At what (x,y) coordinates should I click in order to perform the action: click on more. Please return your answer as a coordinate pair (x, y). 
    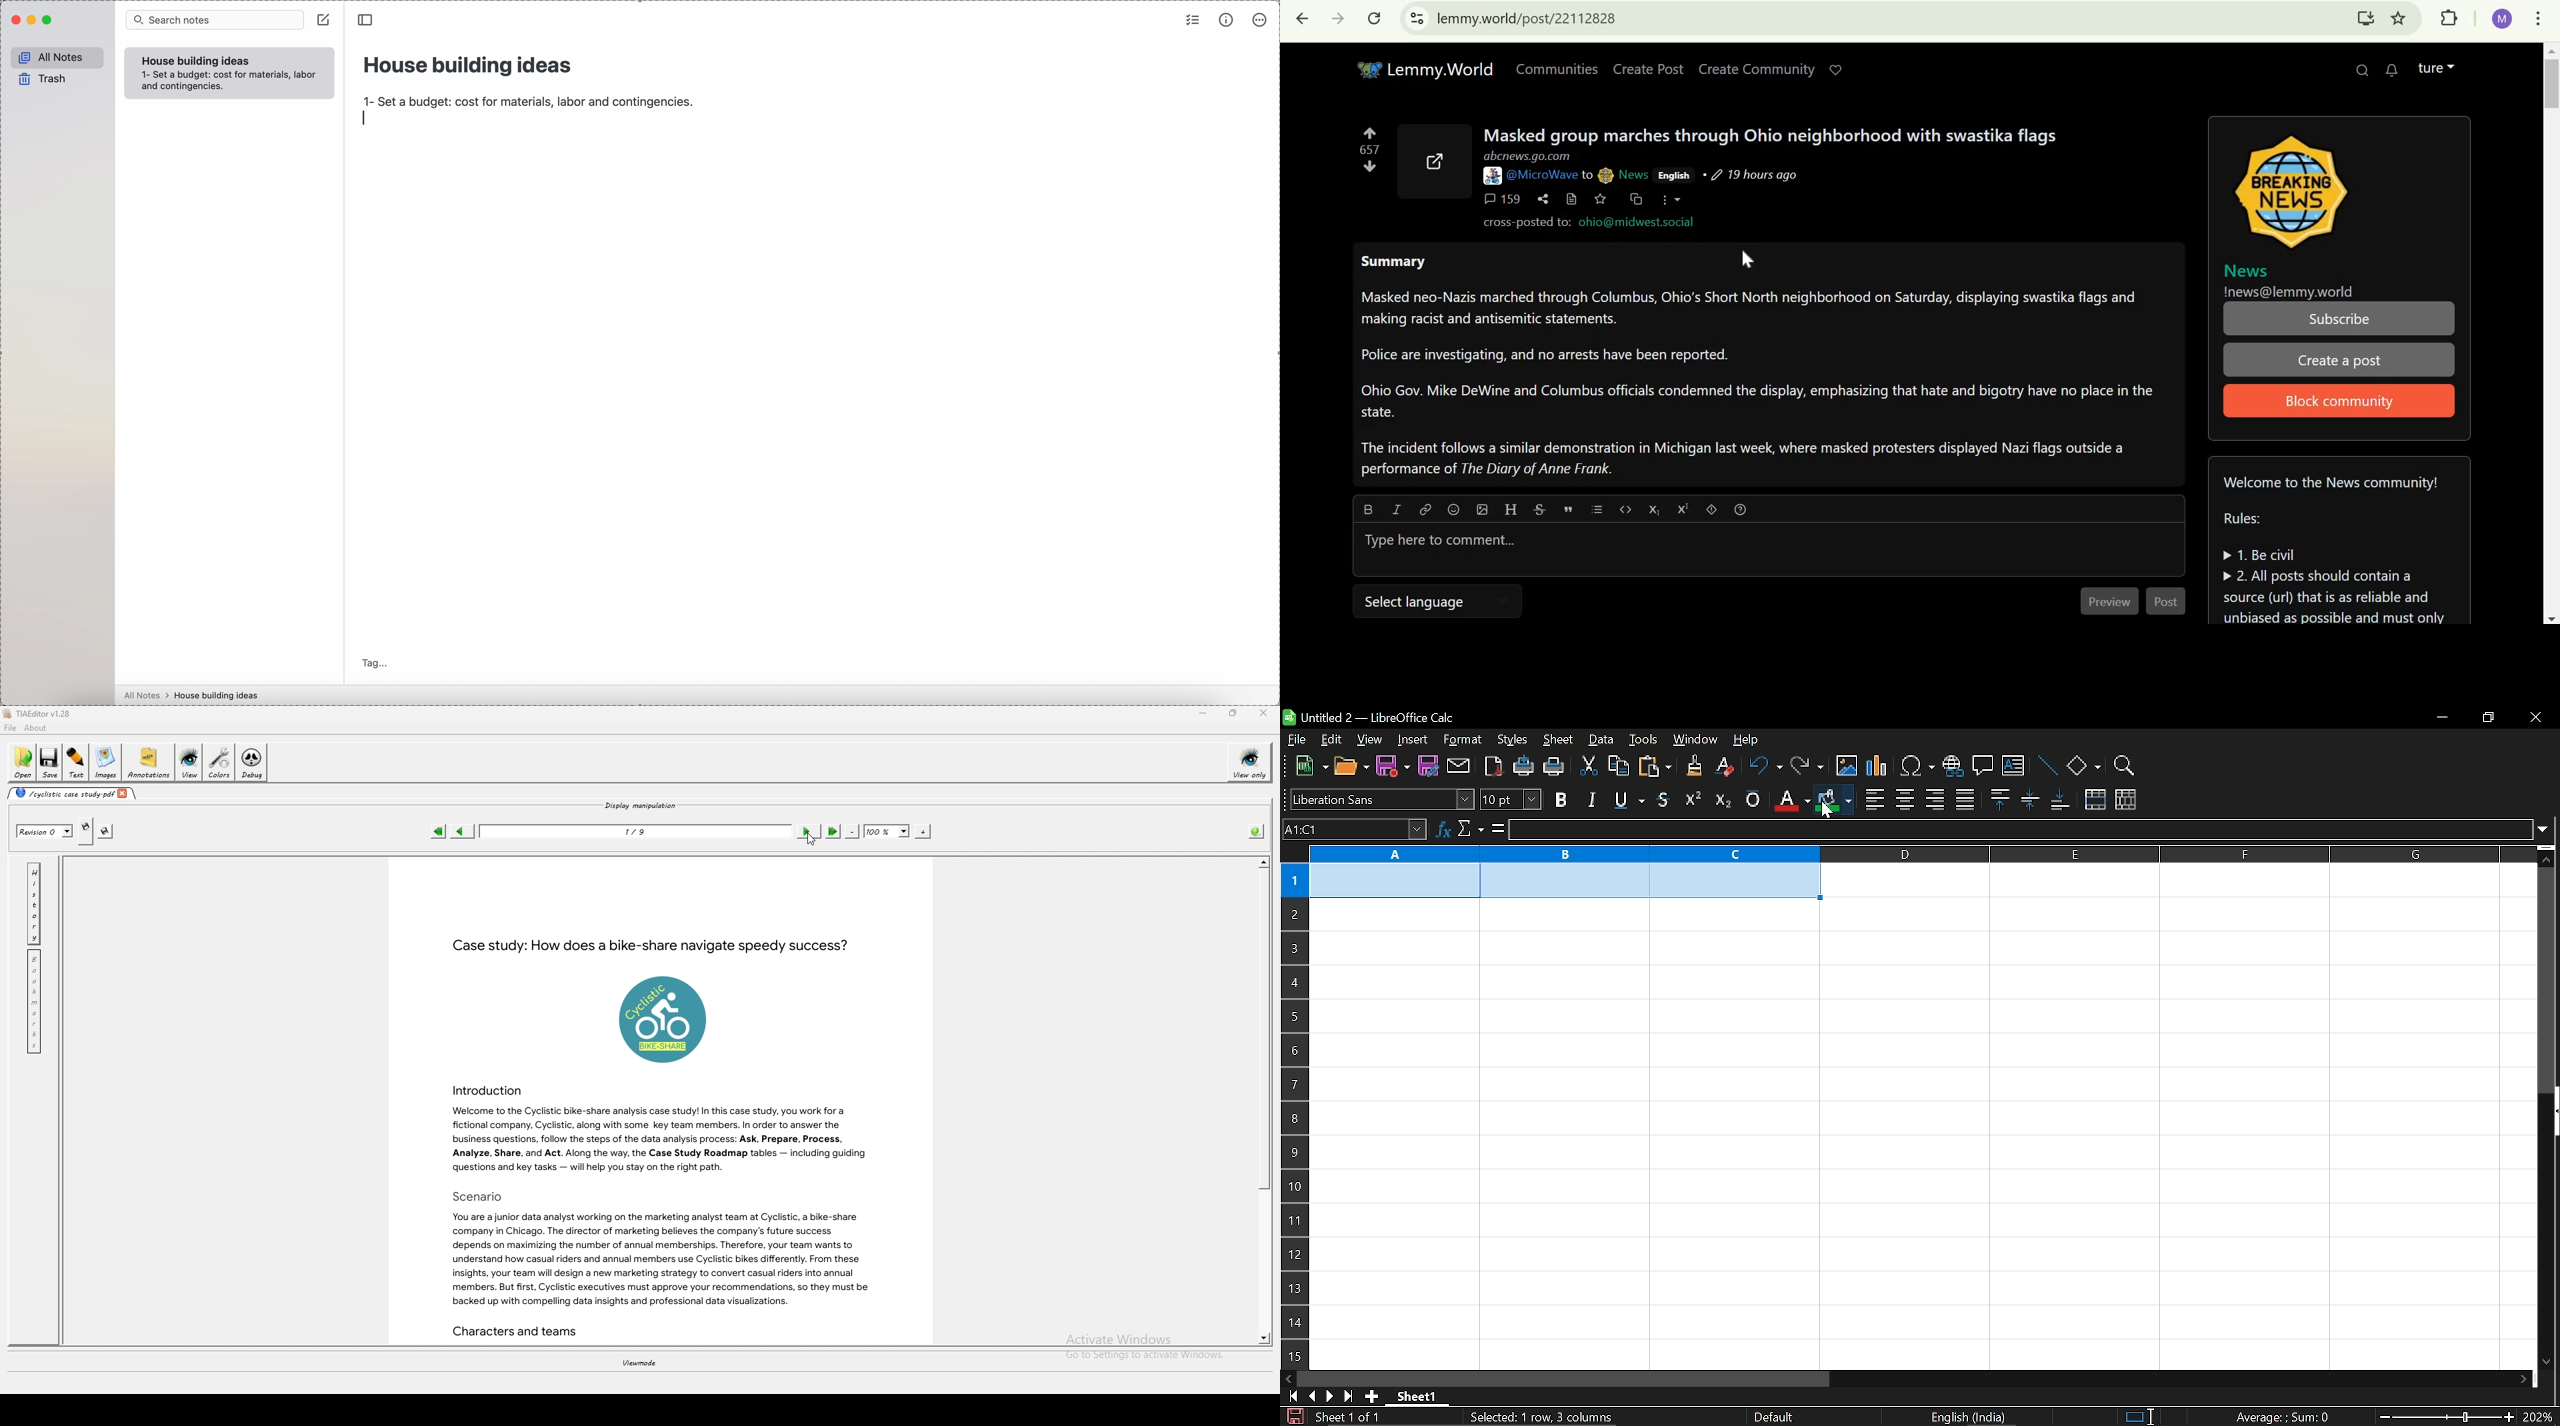
    Looking at the image, I should click on (1671, 199).